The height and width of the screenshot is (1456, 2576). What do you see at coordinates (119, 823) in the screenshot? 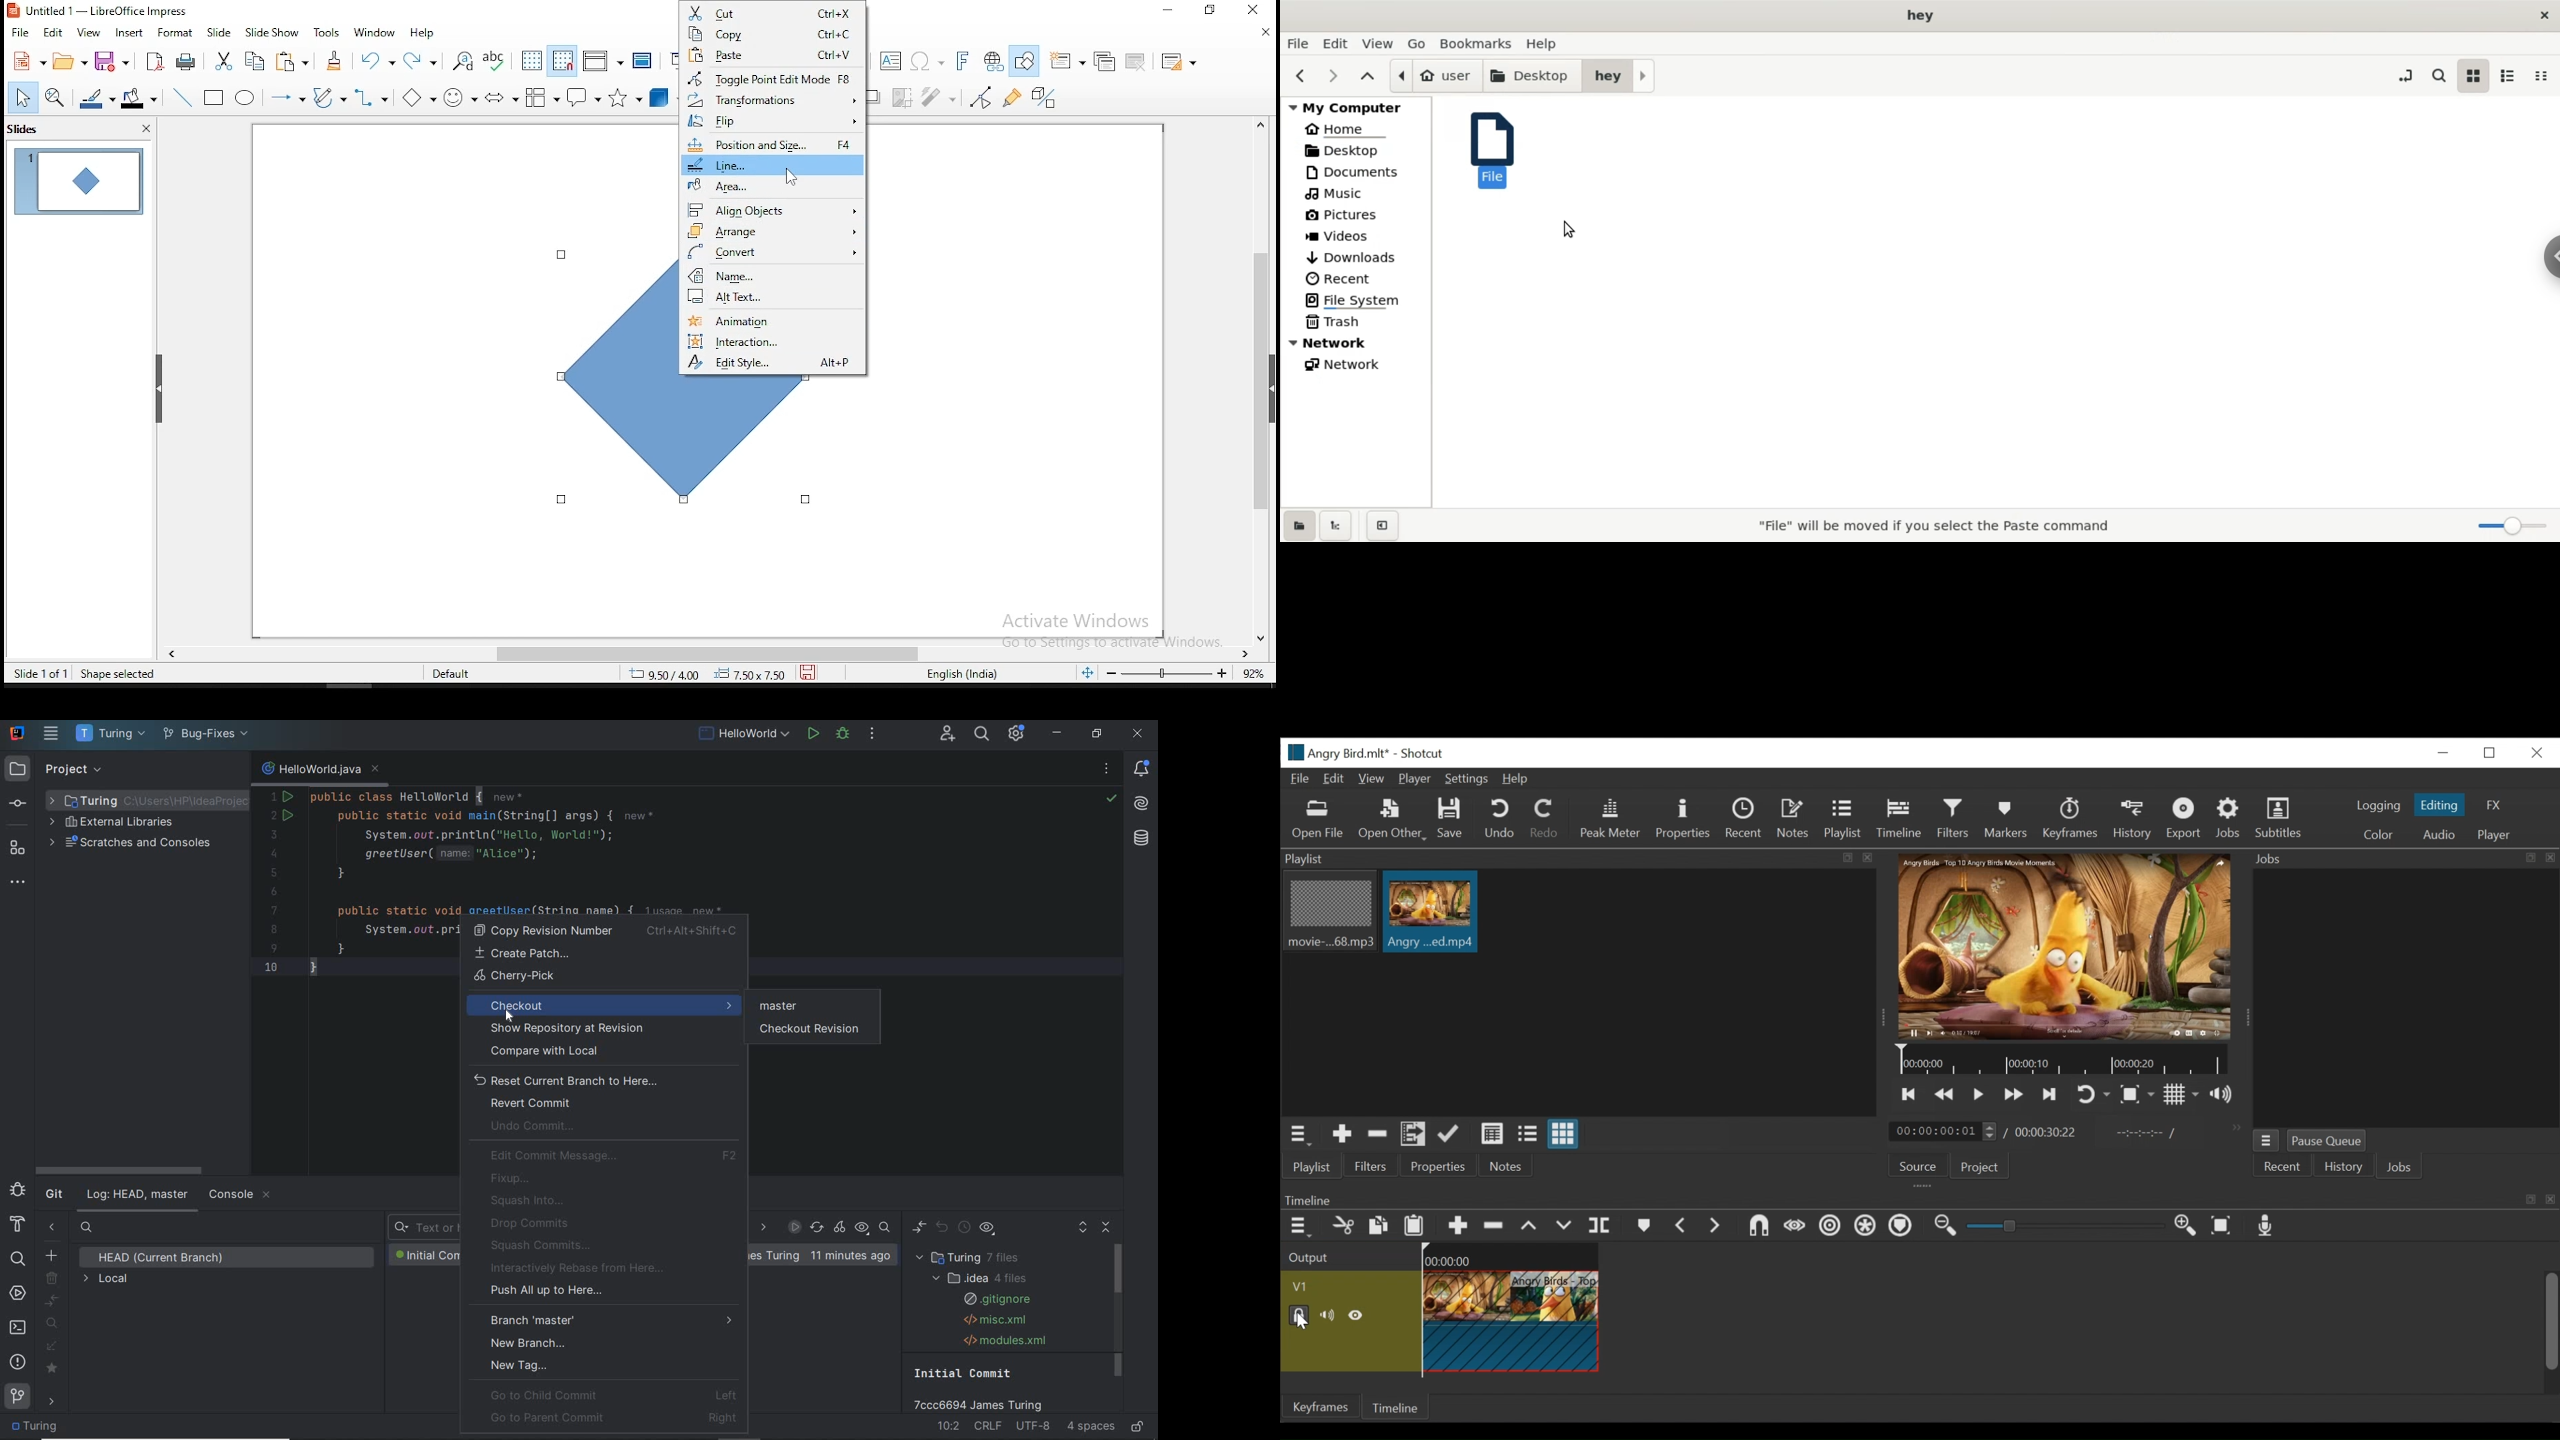
I see `external libraries` at bounding box center [119, 823].